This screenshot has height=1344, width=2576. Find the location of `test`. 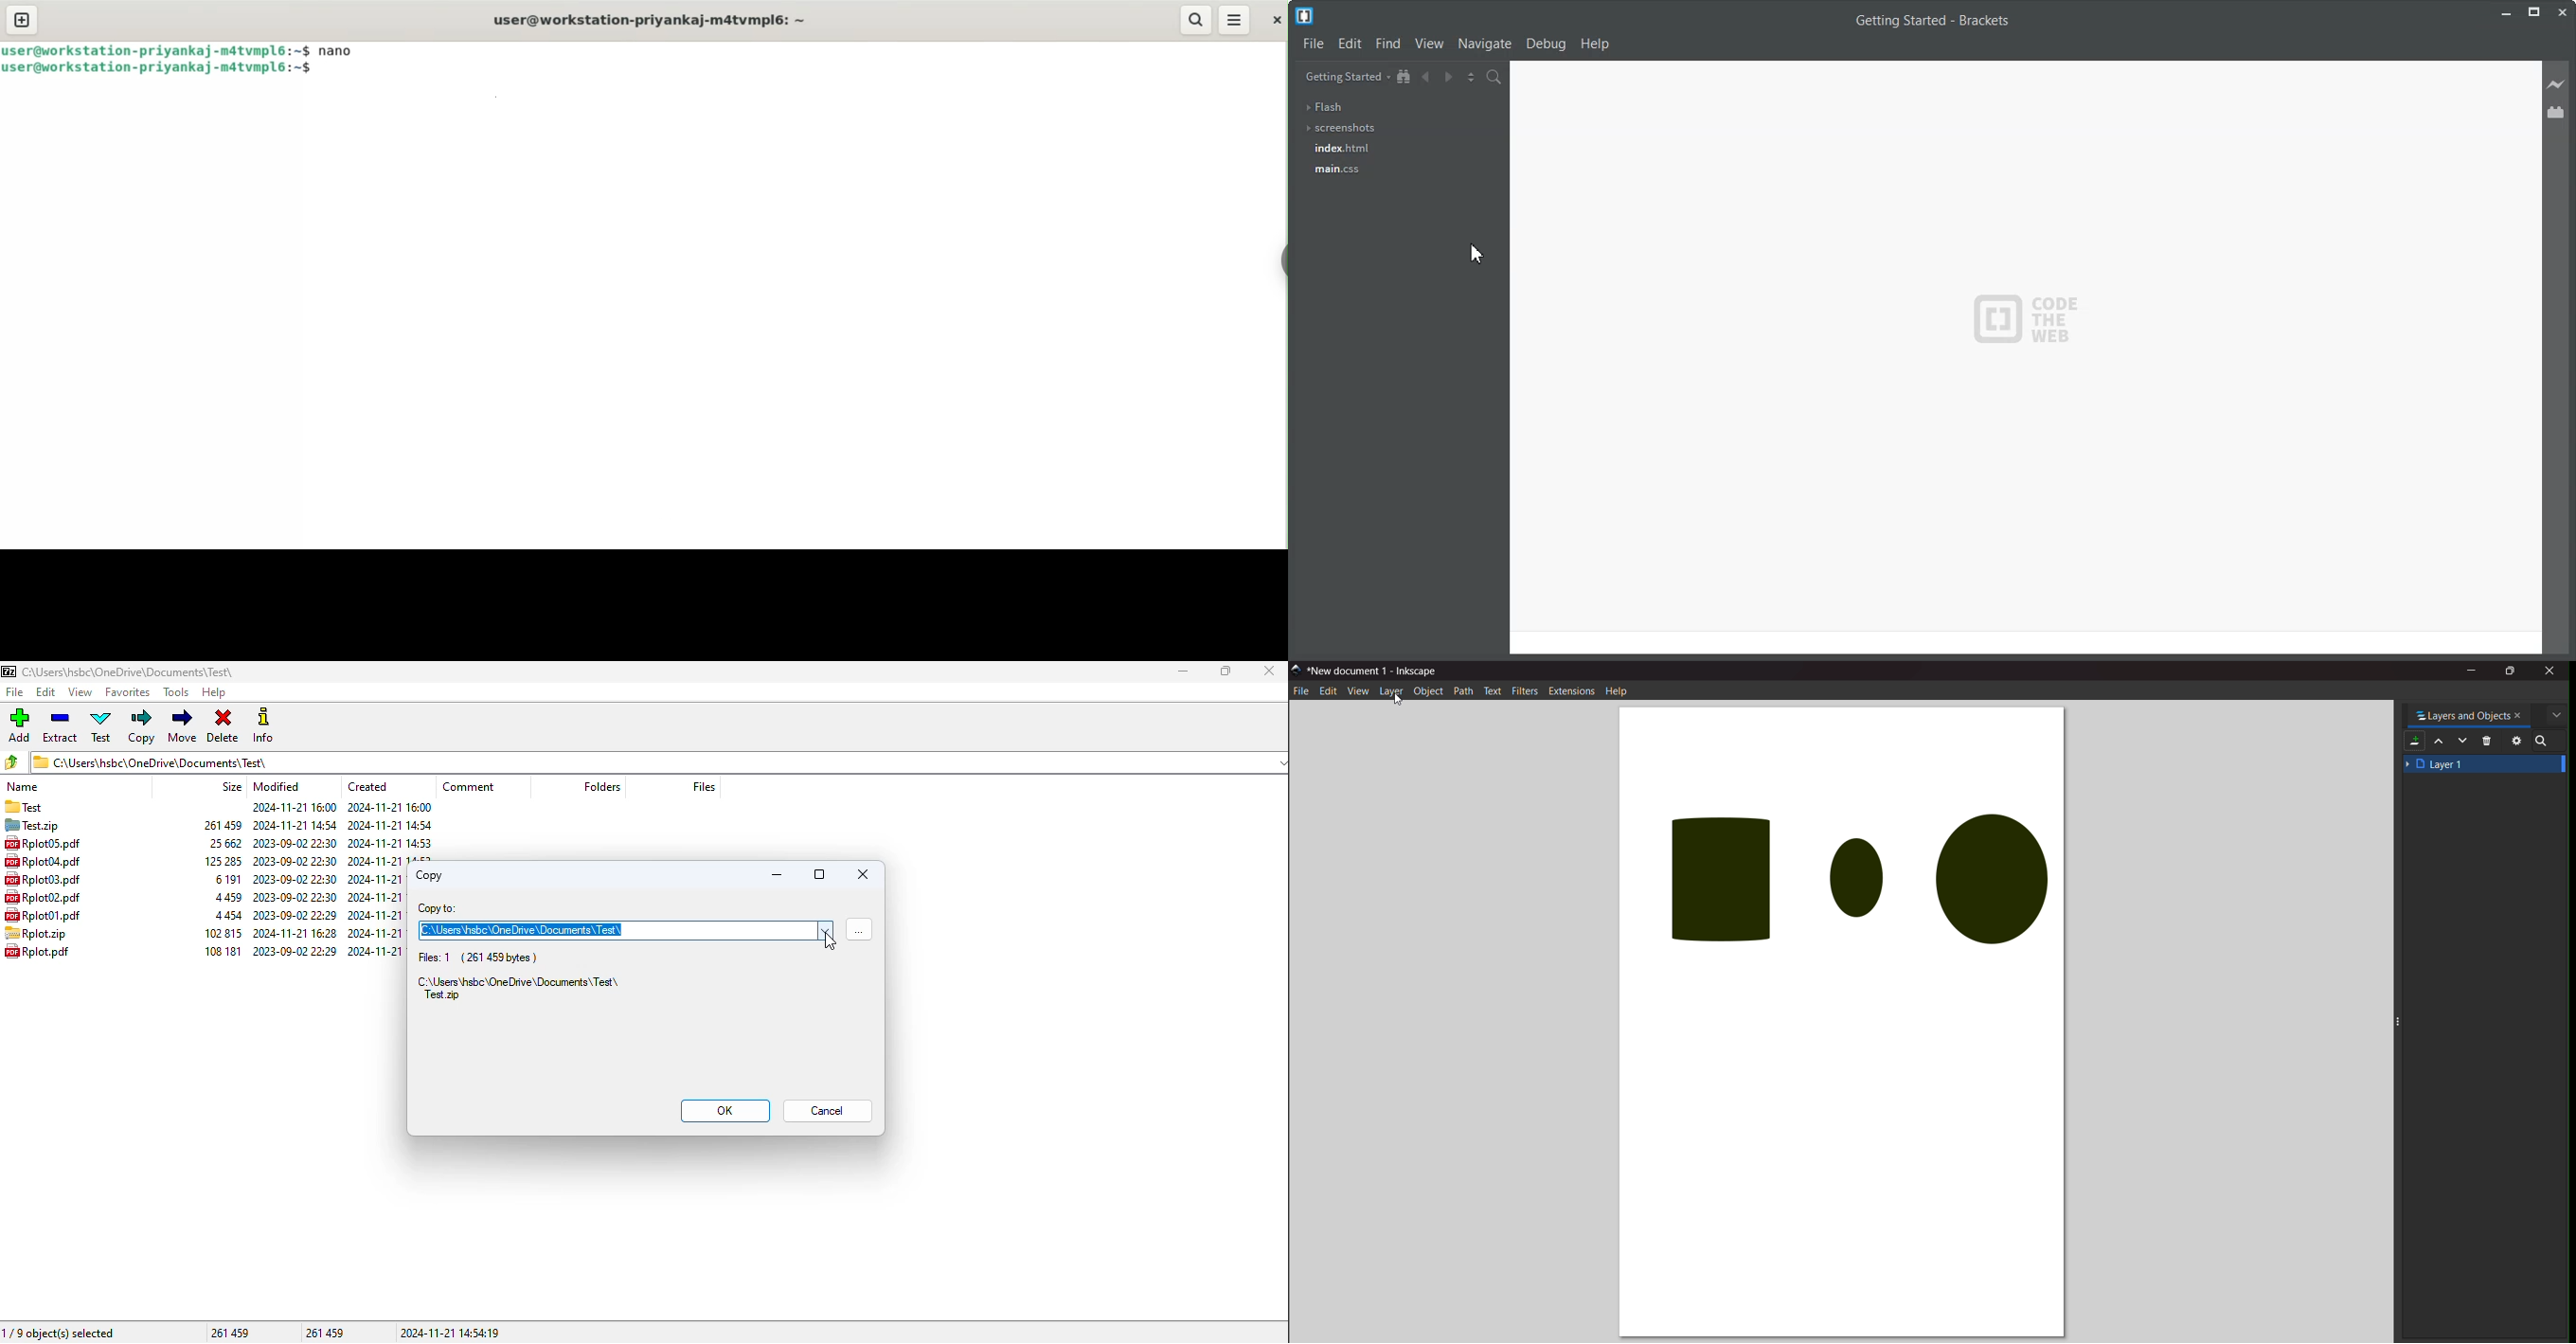

test is located at coordinates (101, 727).